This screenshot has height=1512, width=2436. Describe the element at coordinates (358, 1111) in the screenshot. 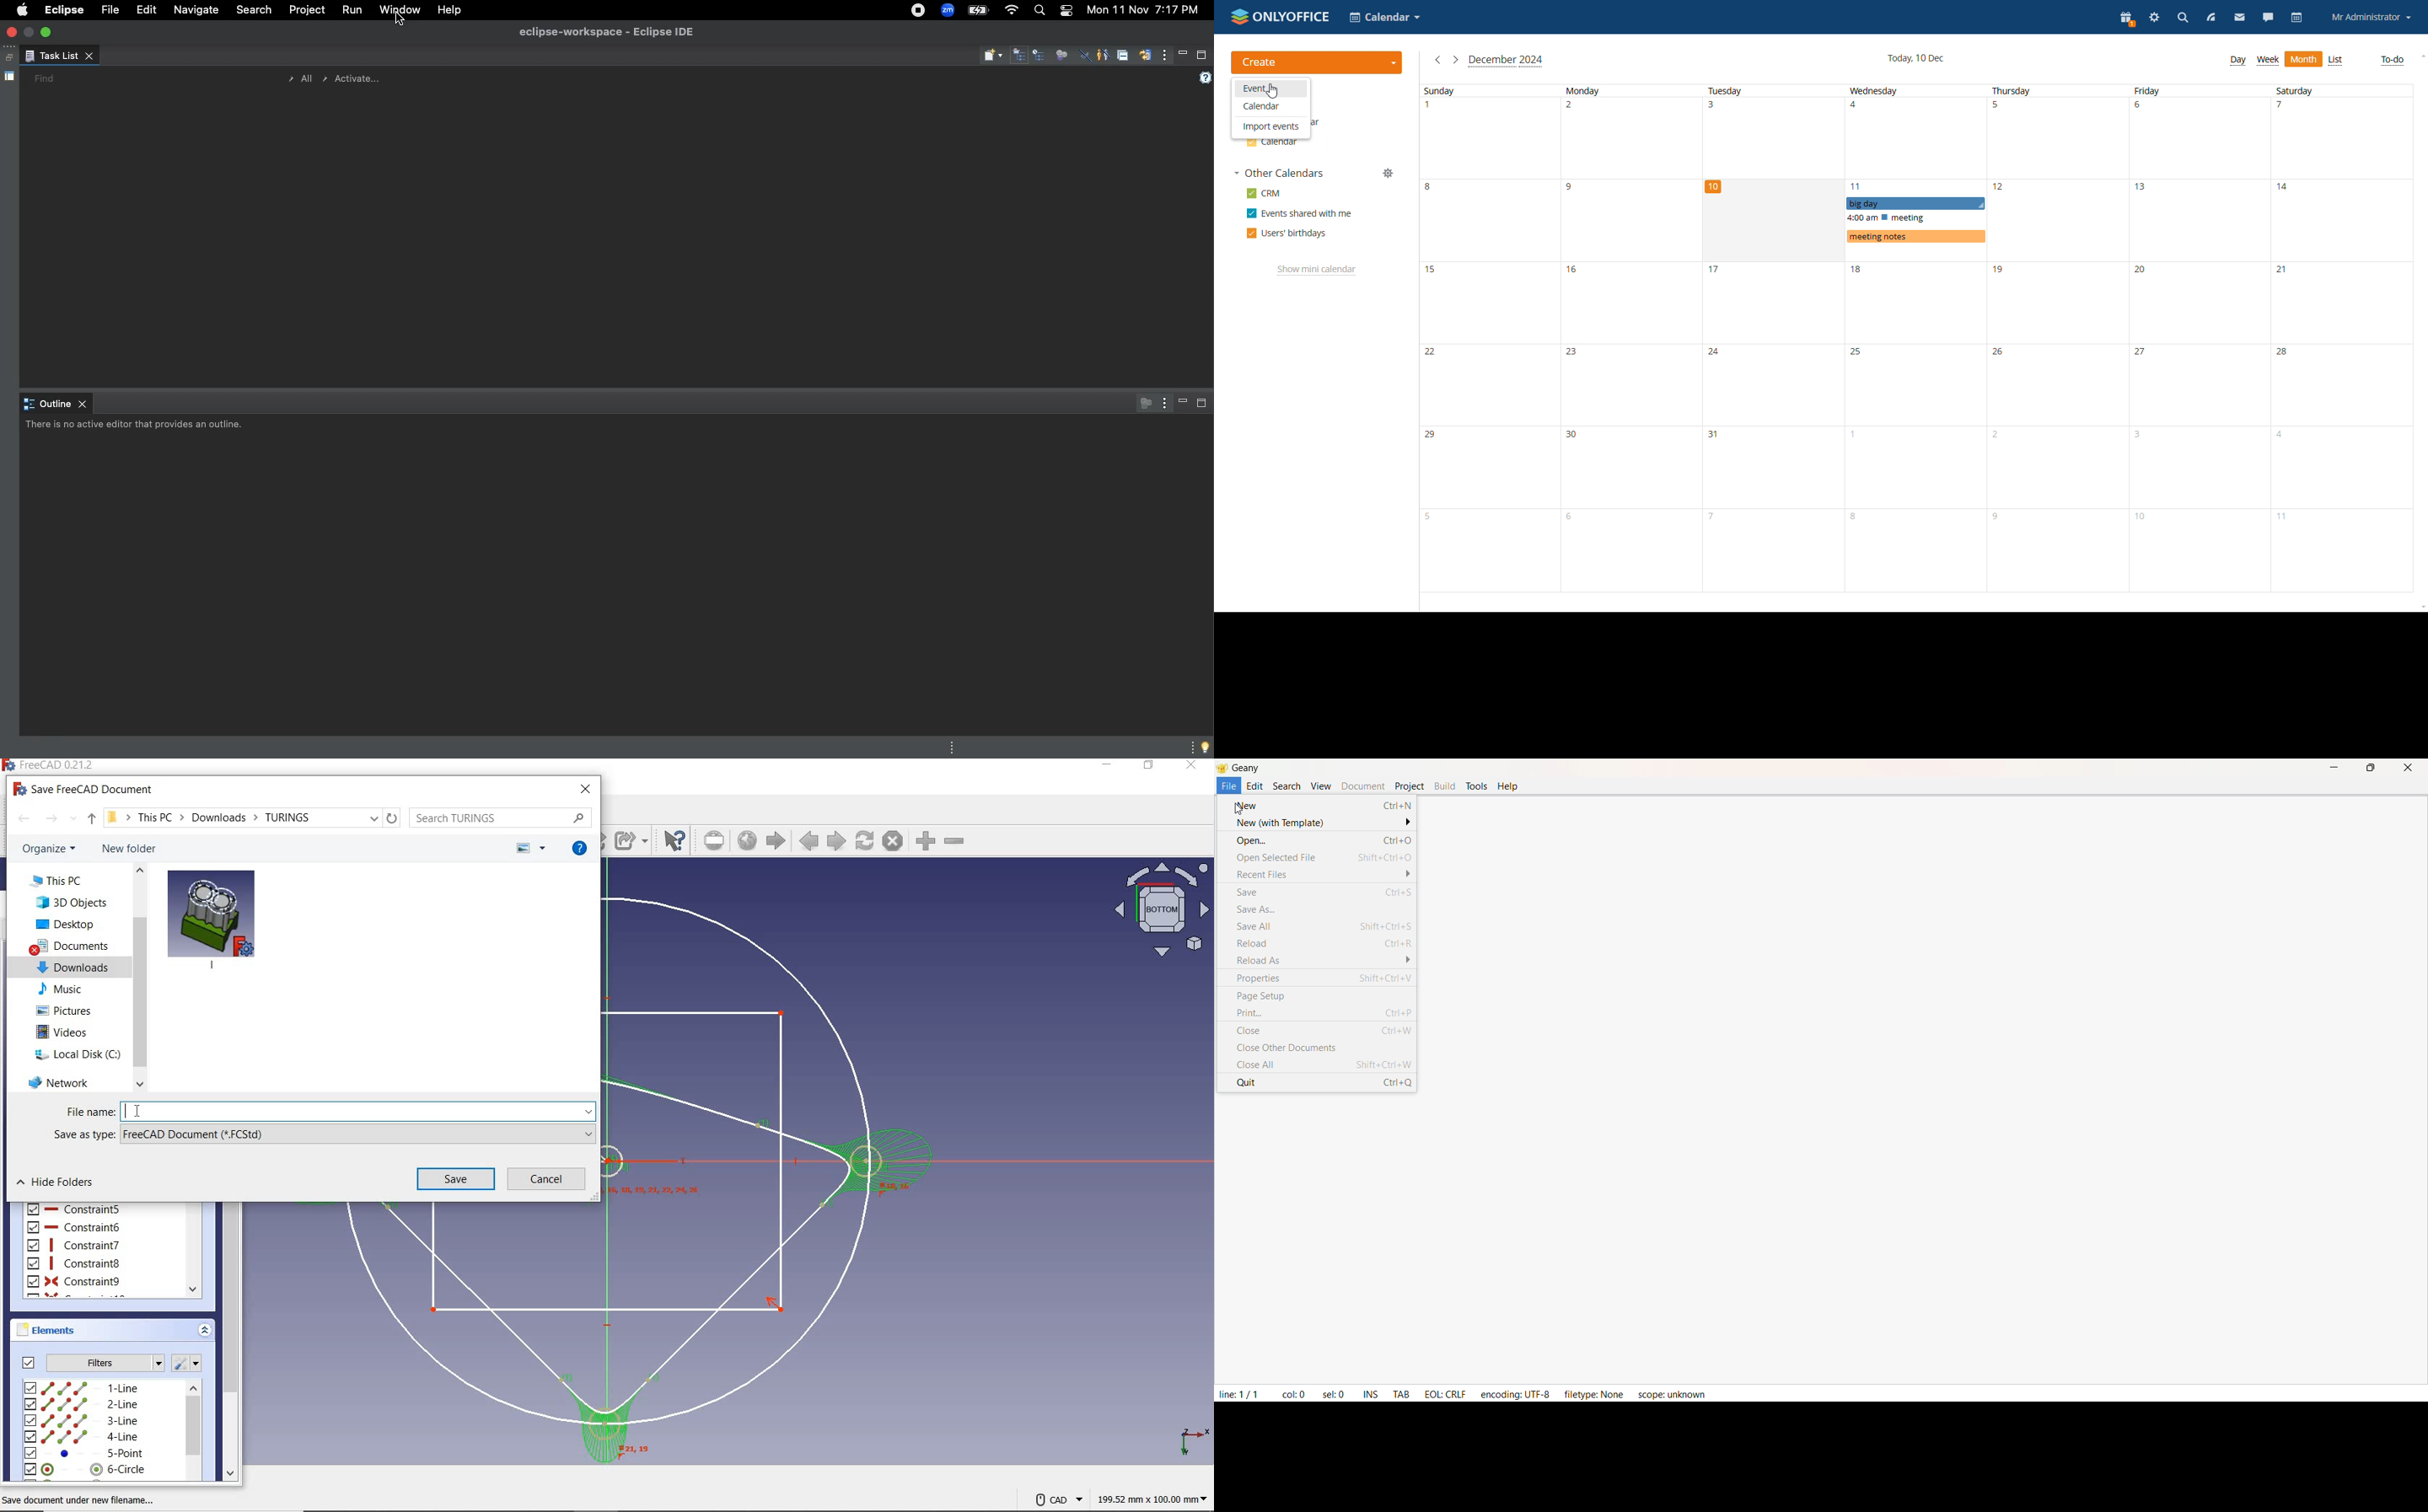

I see `typing` at that location.